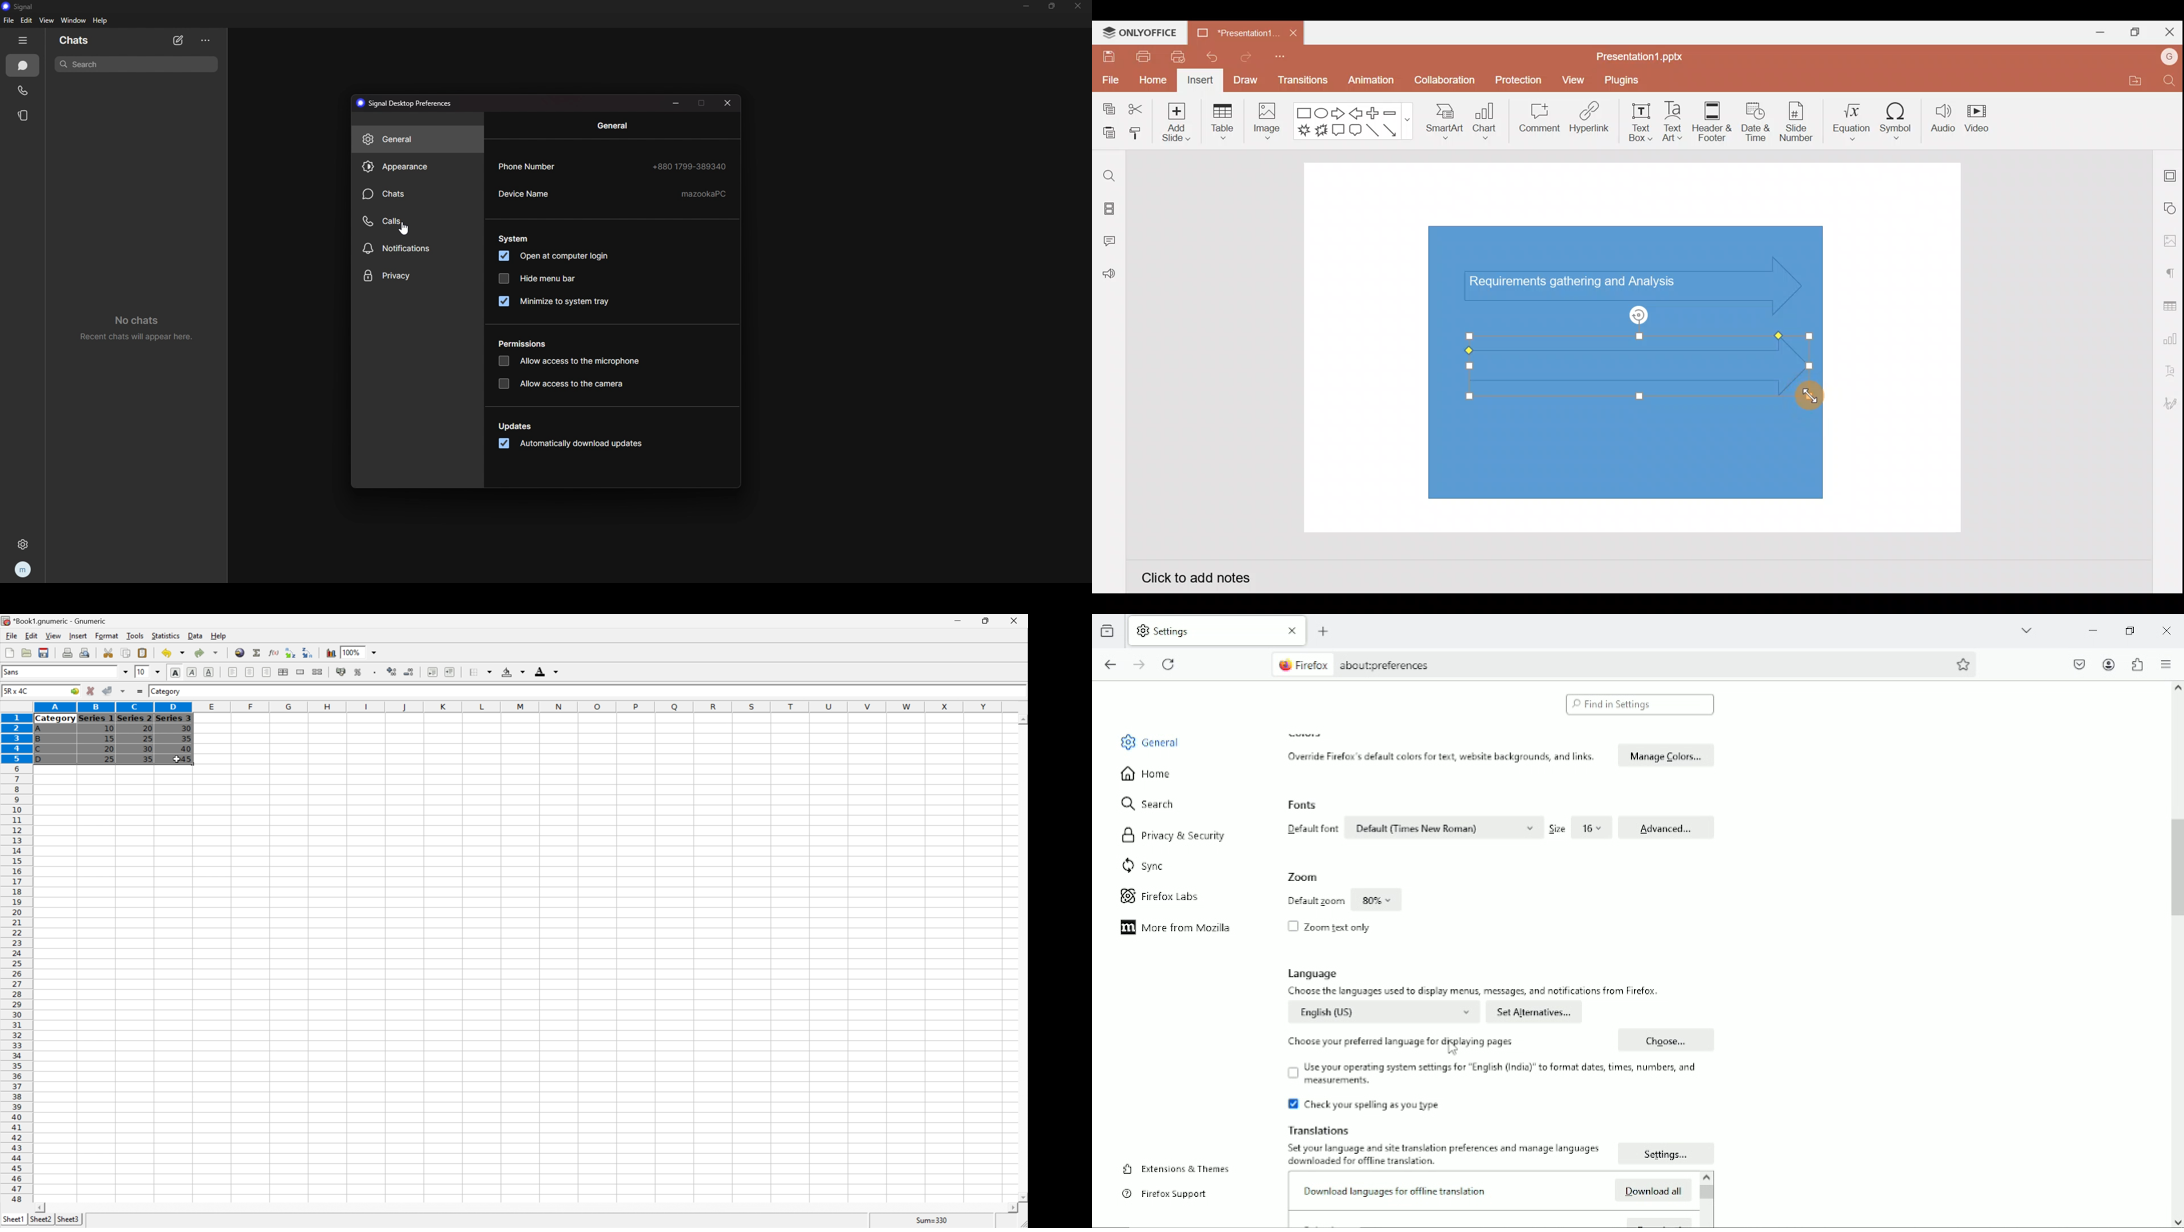  I want to click on SmartArt, so click(1444, 119).